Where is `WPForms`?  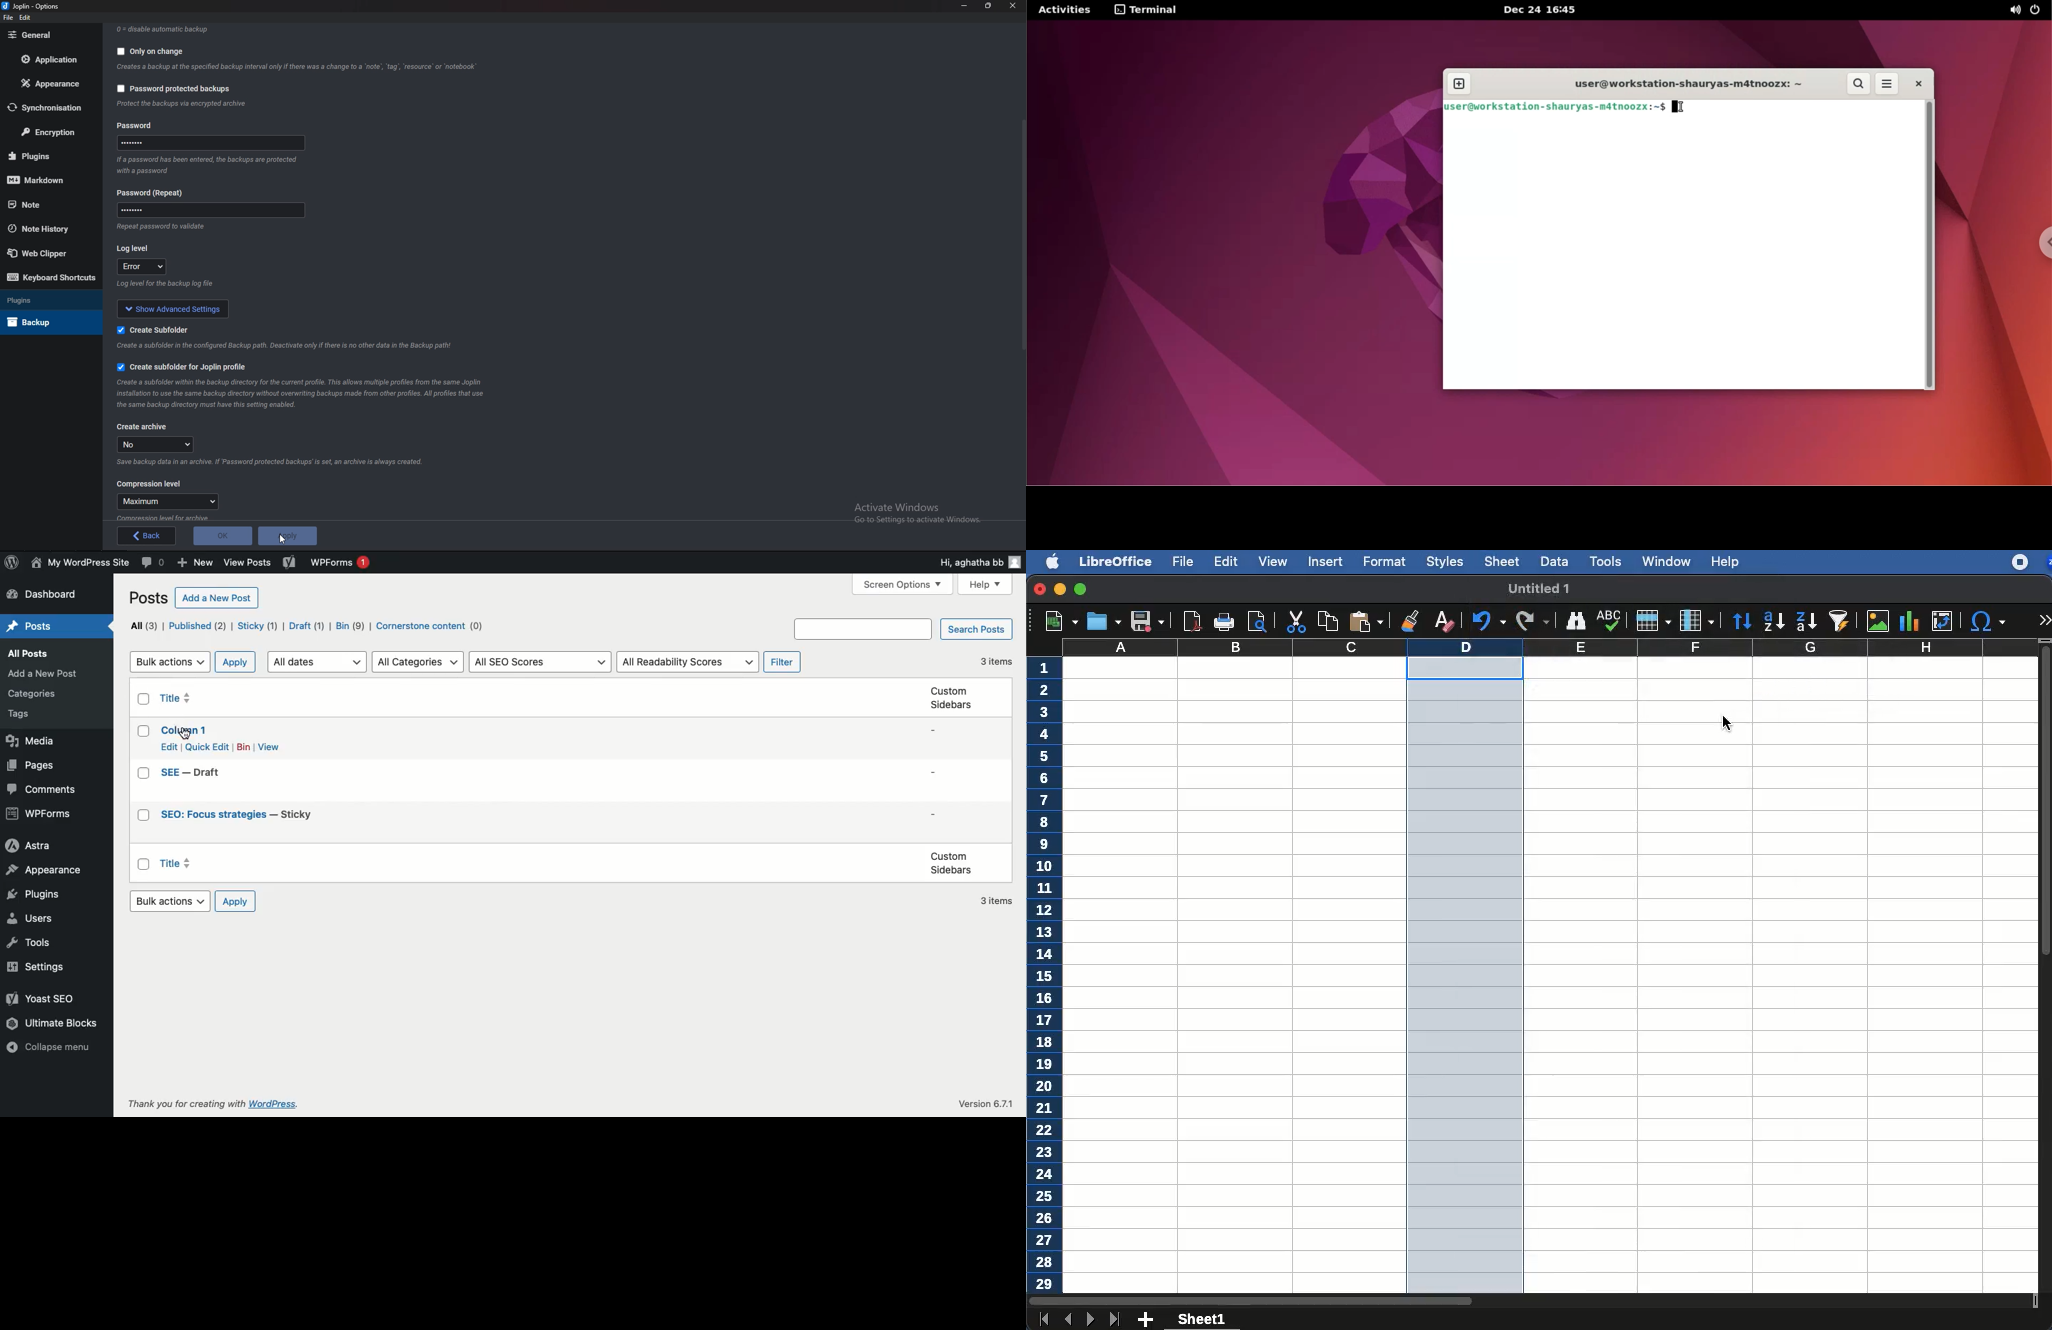 WPForms is located at coordinates (41, 814).